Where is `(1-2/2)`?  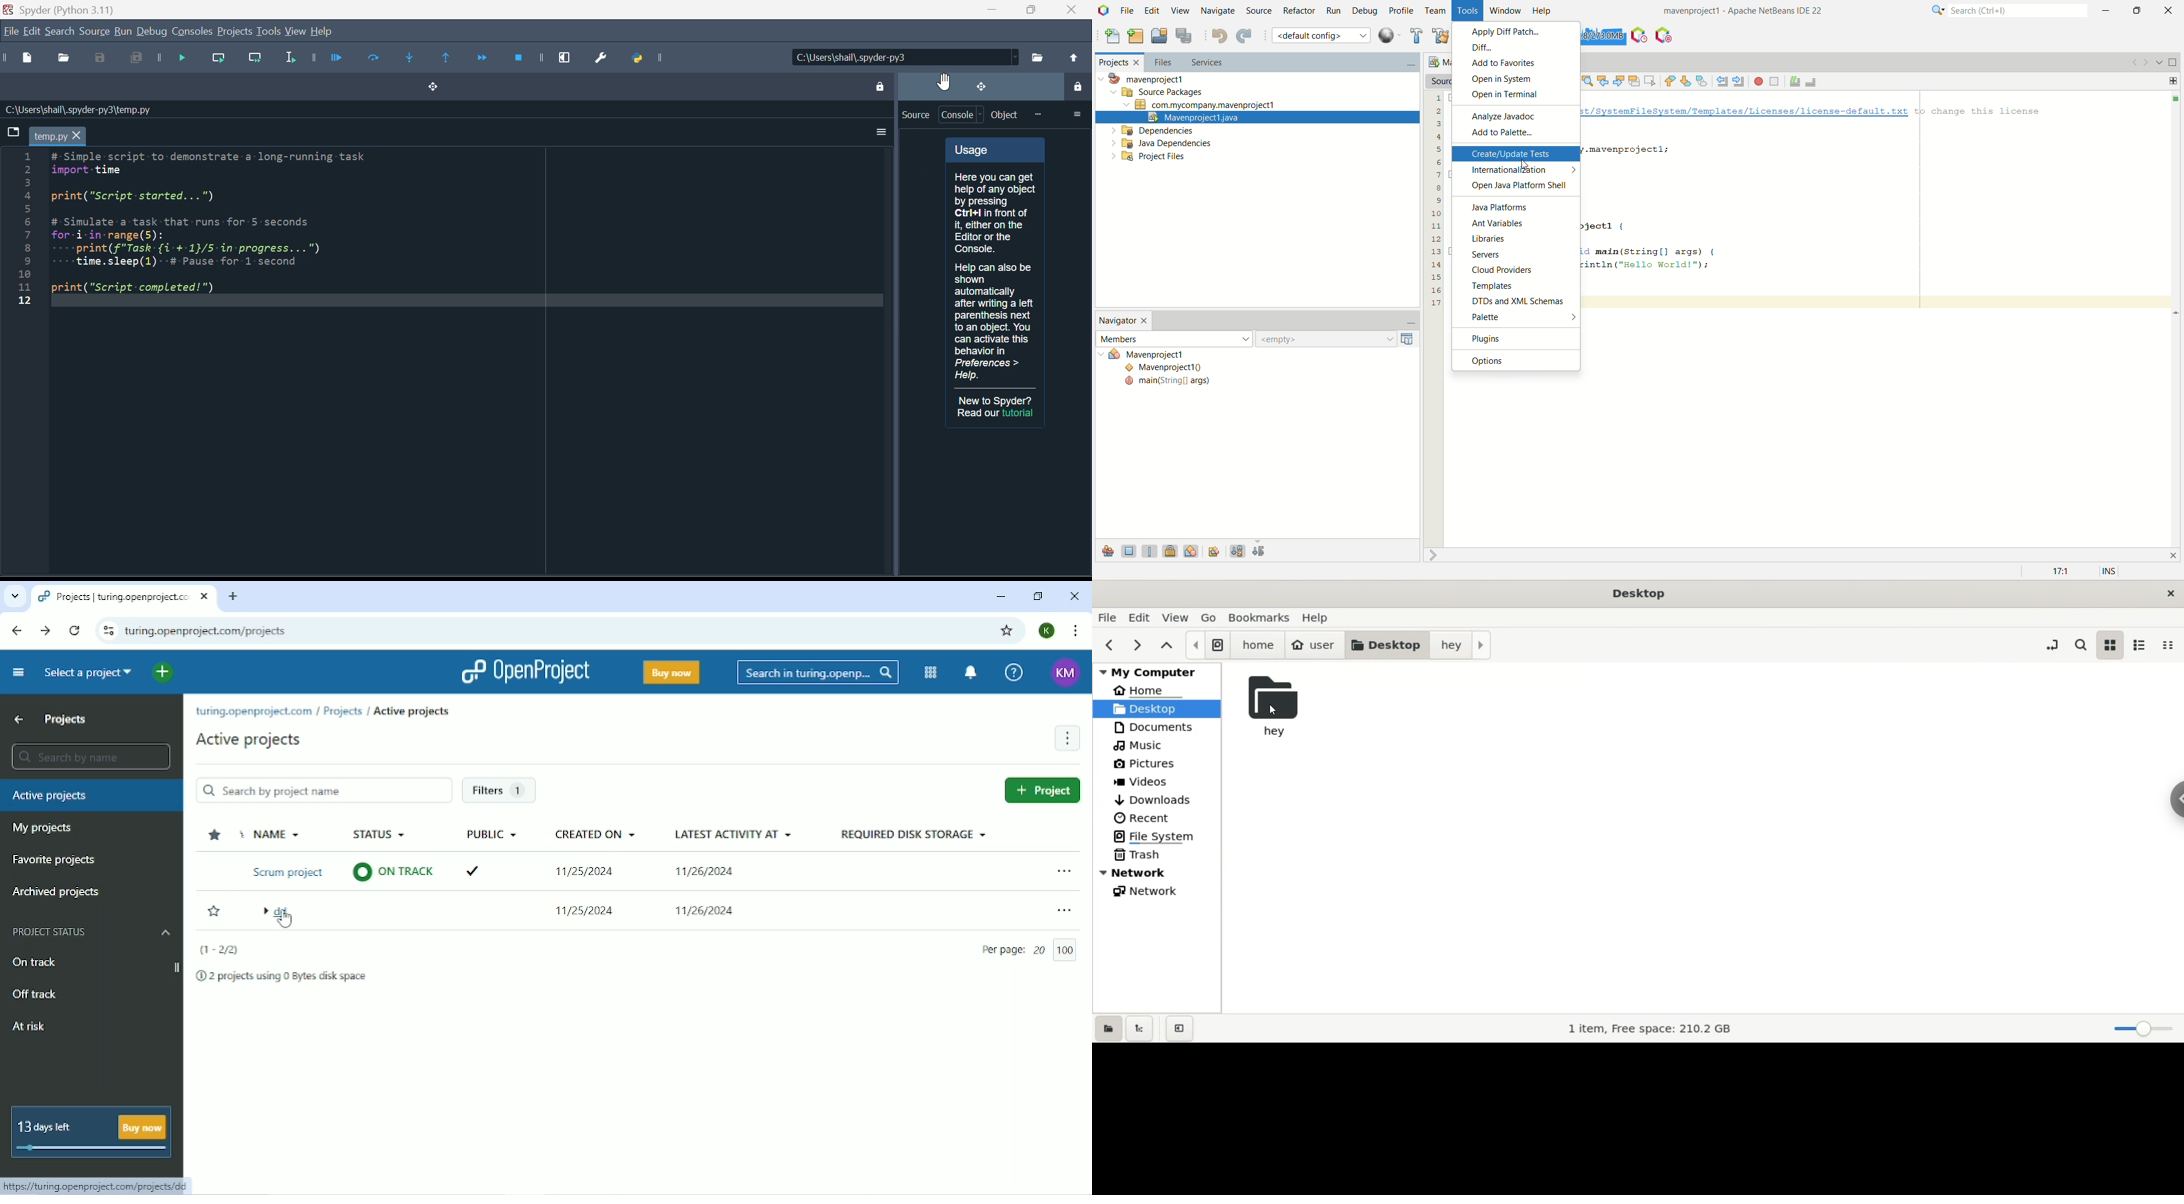
(1-2/2) is located at coordinates (220, 950).